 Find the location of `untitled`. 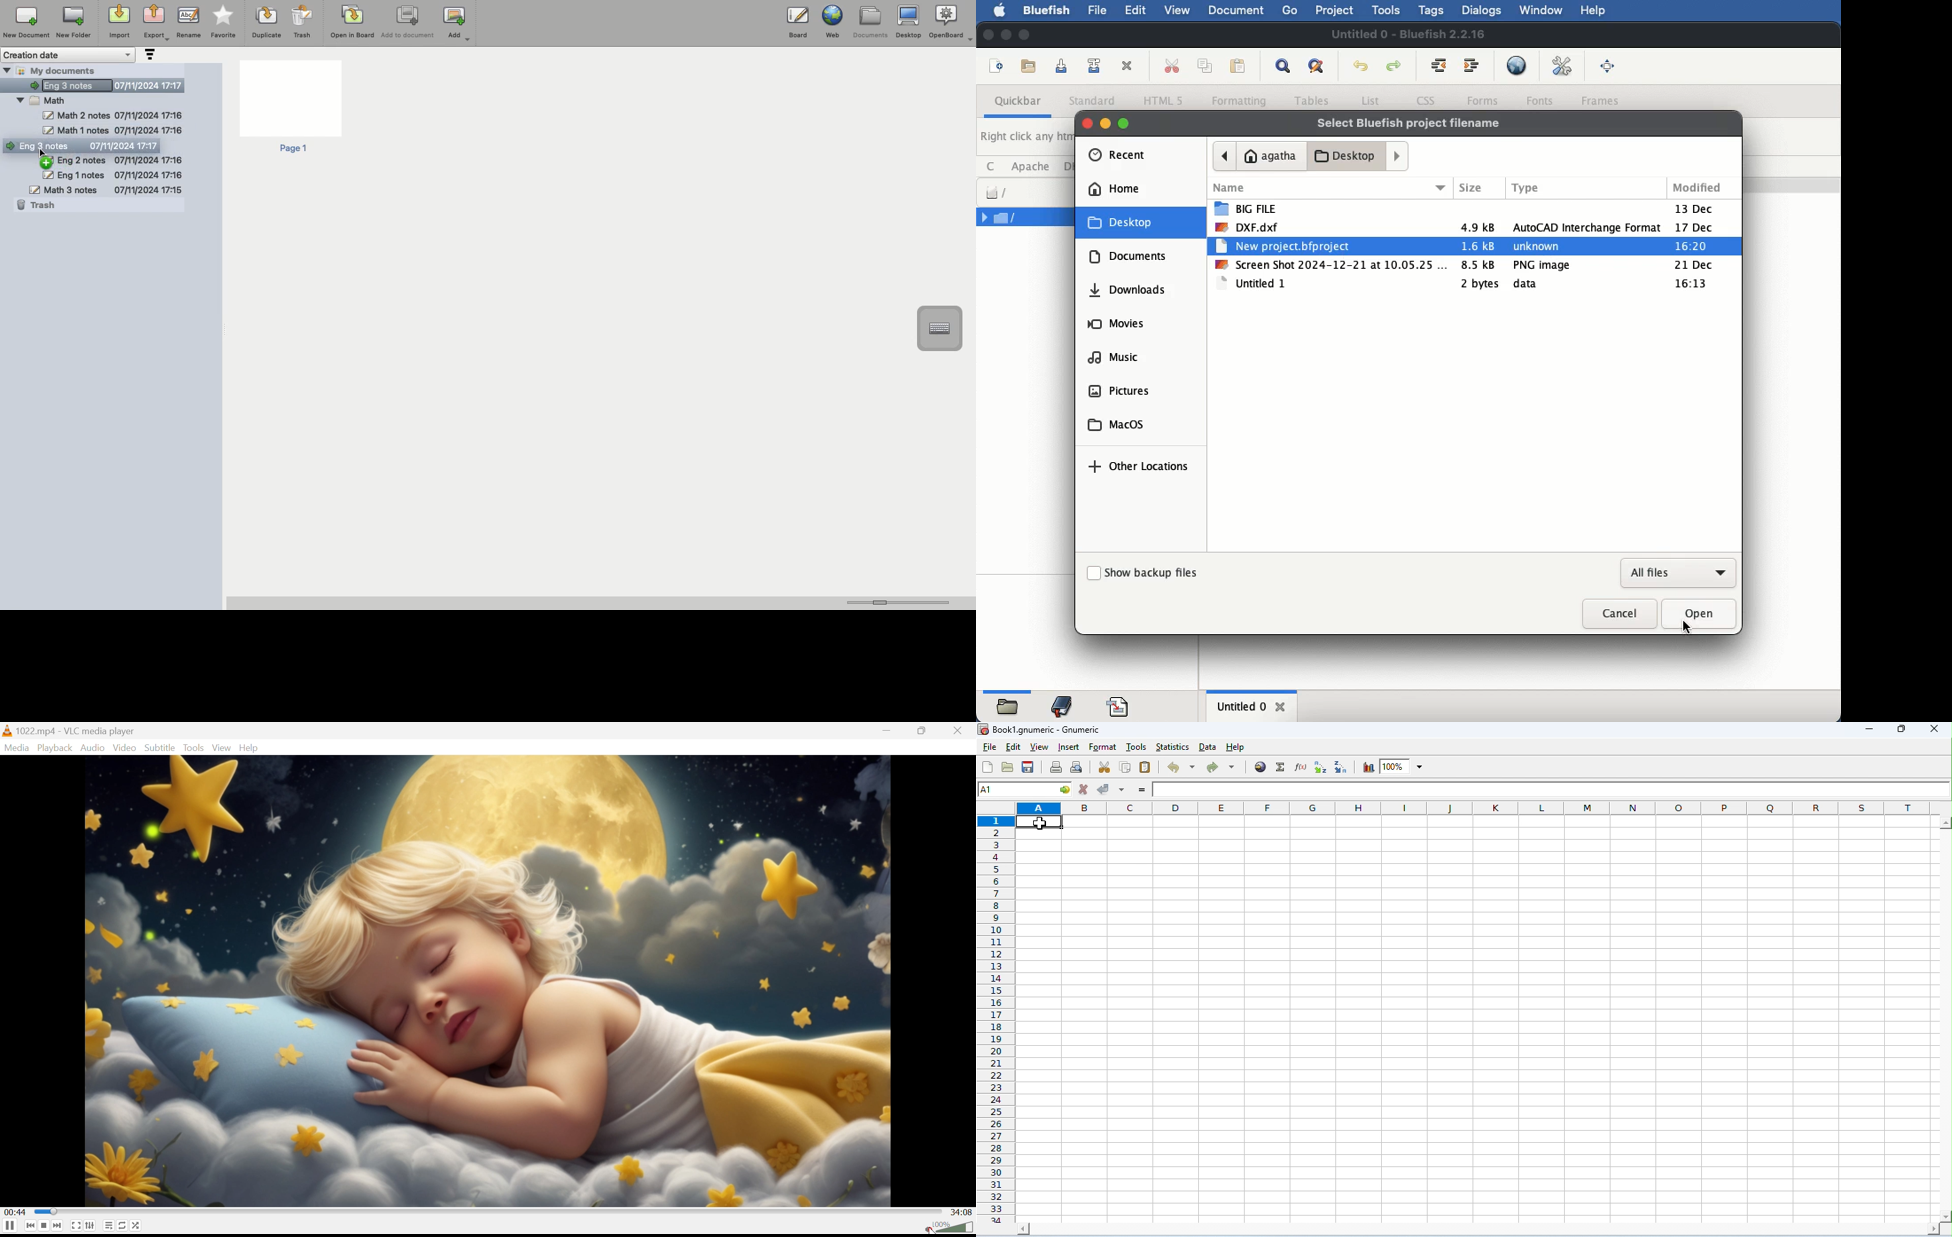

untitled is located at coordinates (1252, 285).